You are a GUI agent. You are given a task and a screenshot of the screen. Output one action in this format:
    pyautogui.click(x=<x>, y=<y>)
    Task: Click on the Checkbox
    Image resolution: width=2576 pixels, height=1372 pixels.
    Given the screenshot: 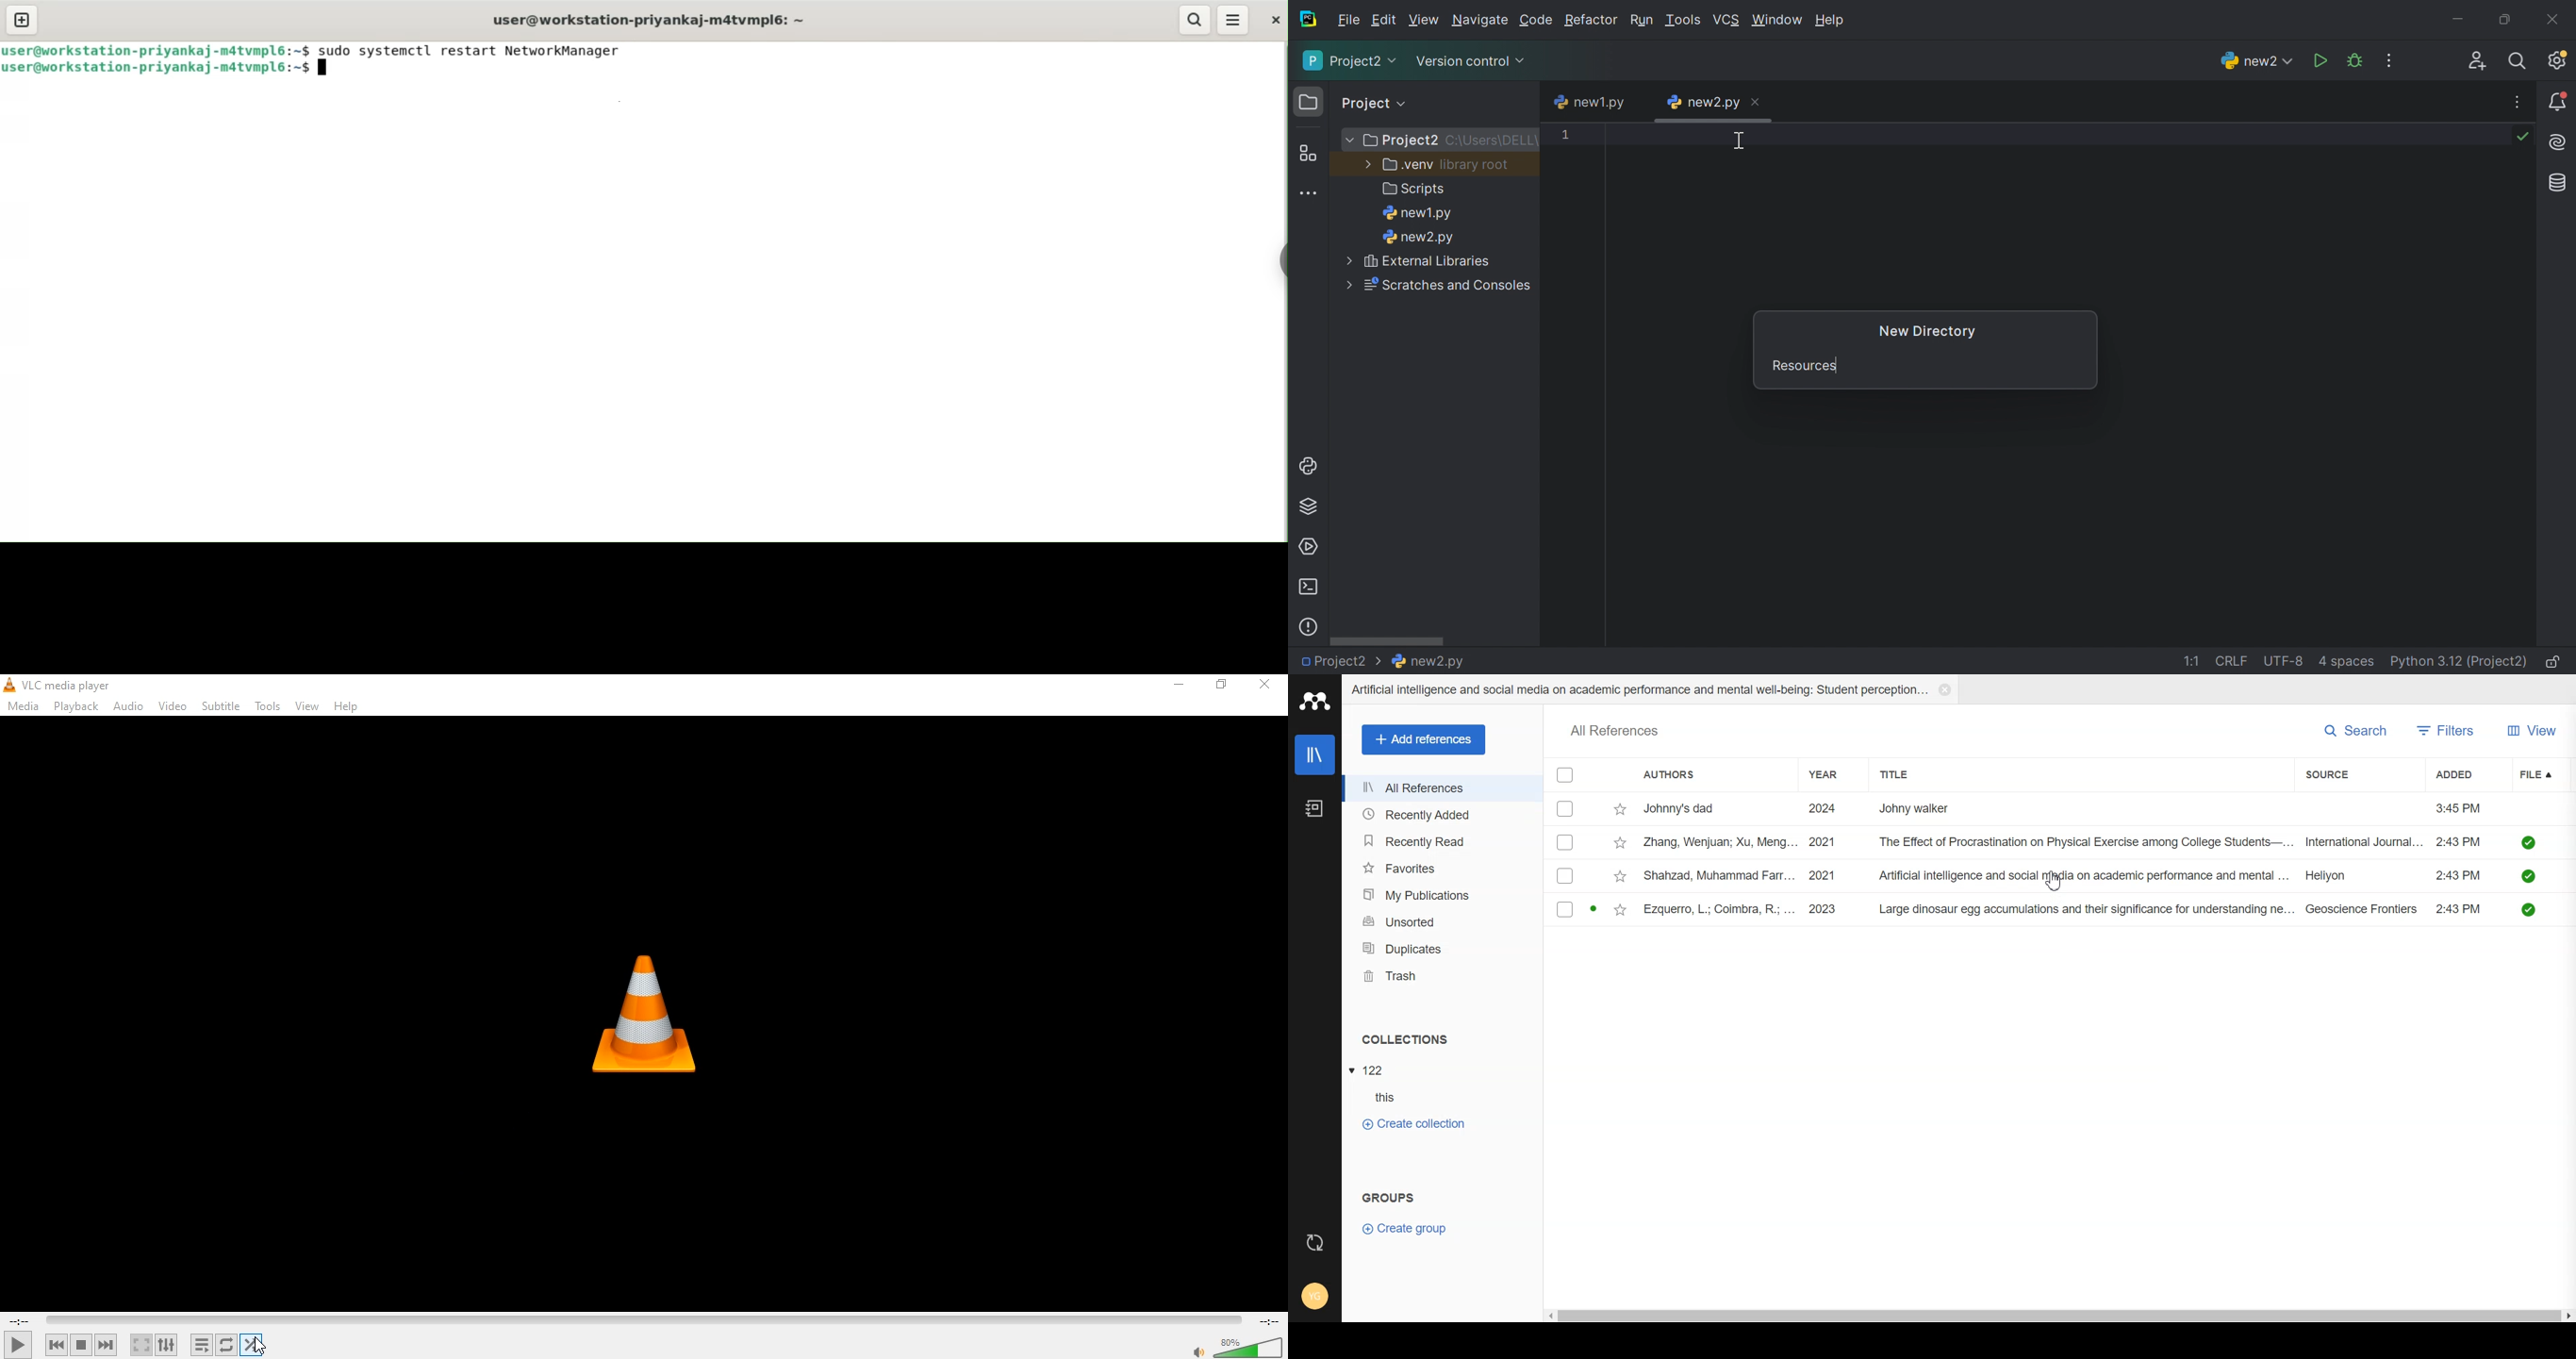 What is the action you would take?
    pyautogui.click(x=1566, y=875)
    